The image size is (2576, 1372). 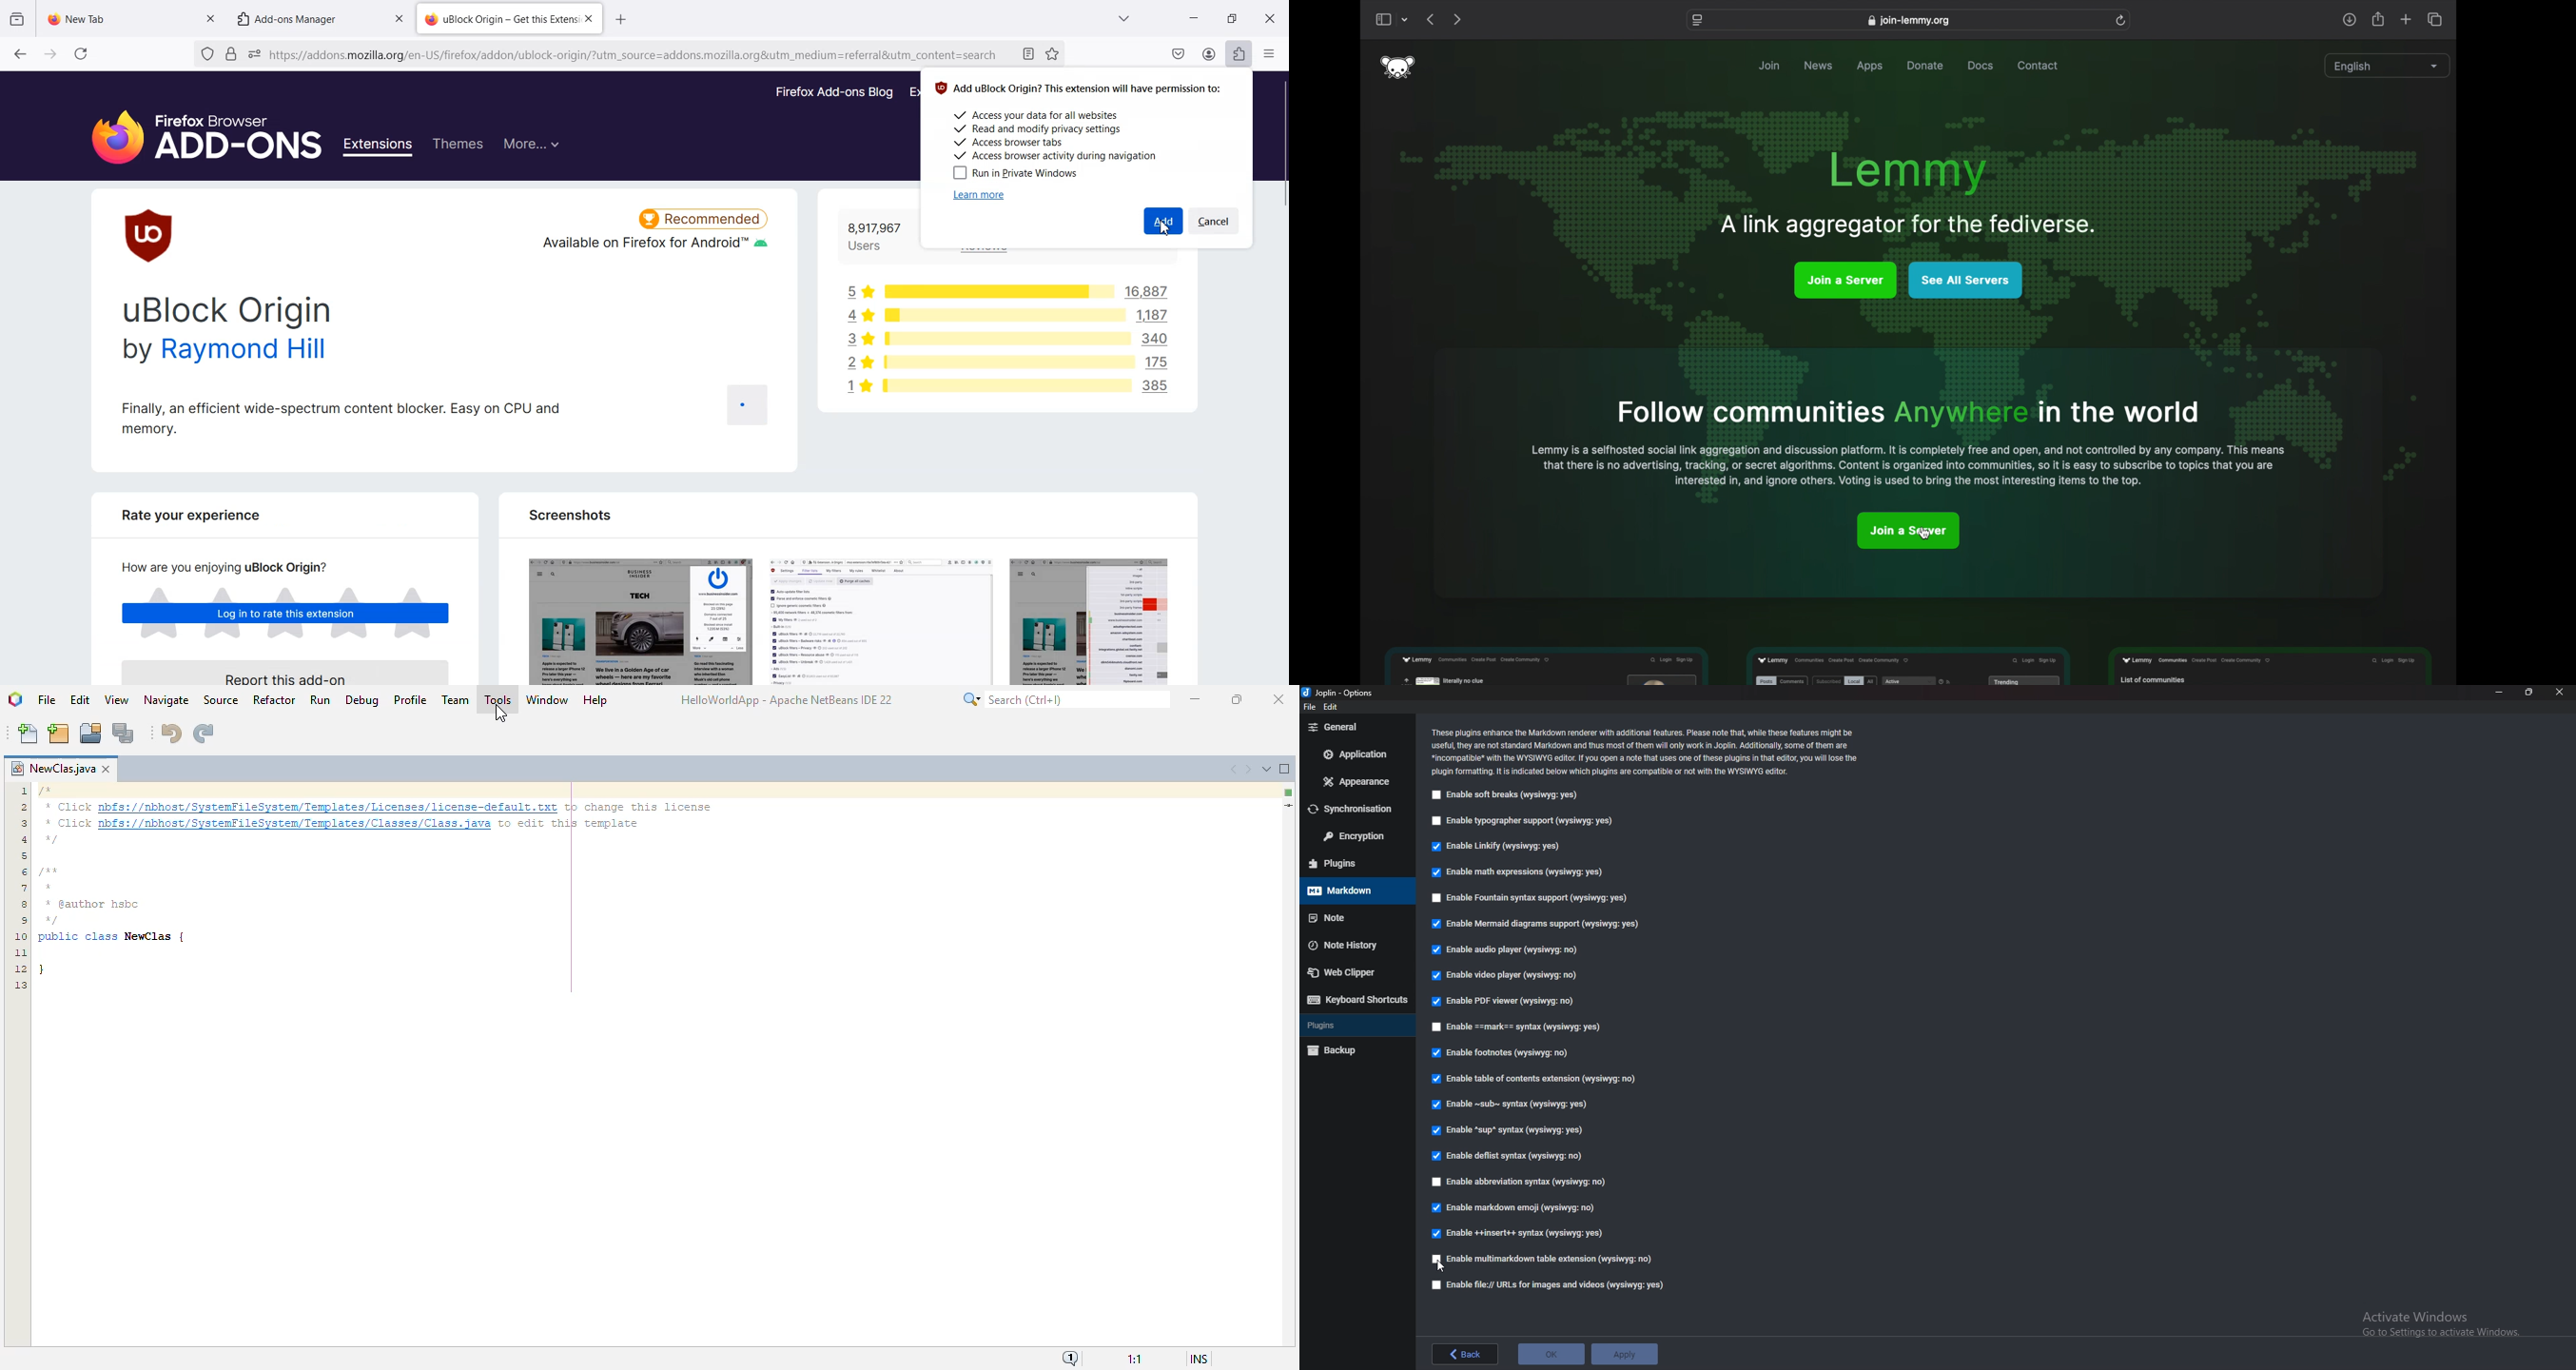 What do you see at coordinates (1007, 385) in the screenshot?
I see `rating bar` at bounding box center [1007, 385].